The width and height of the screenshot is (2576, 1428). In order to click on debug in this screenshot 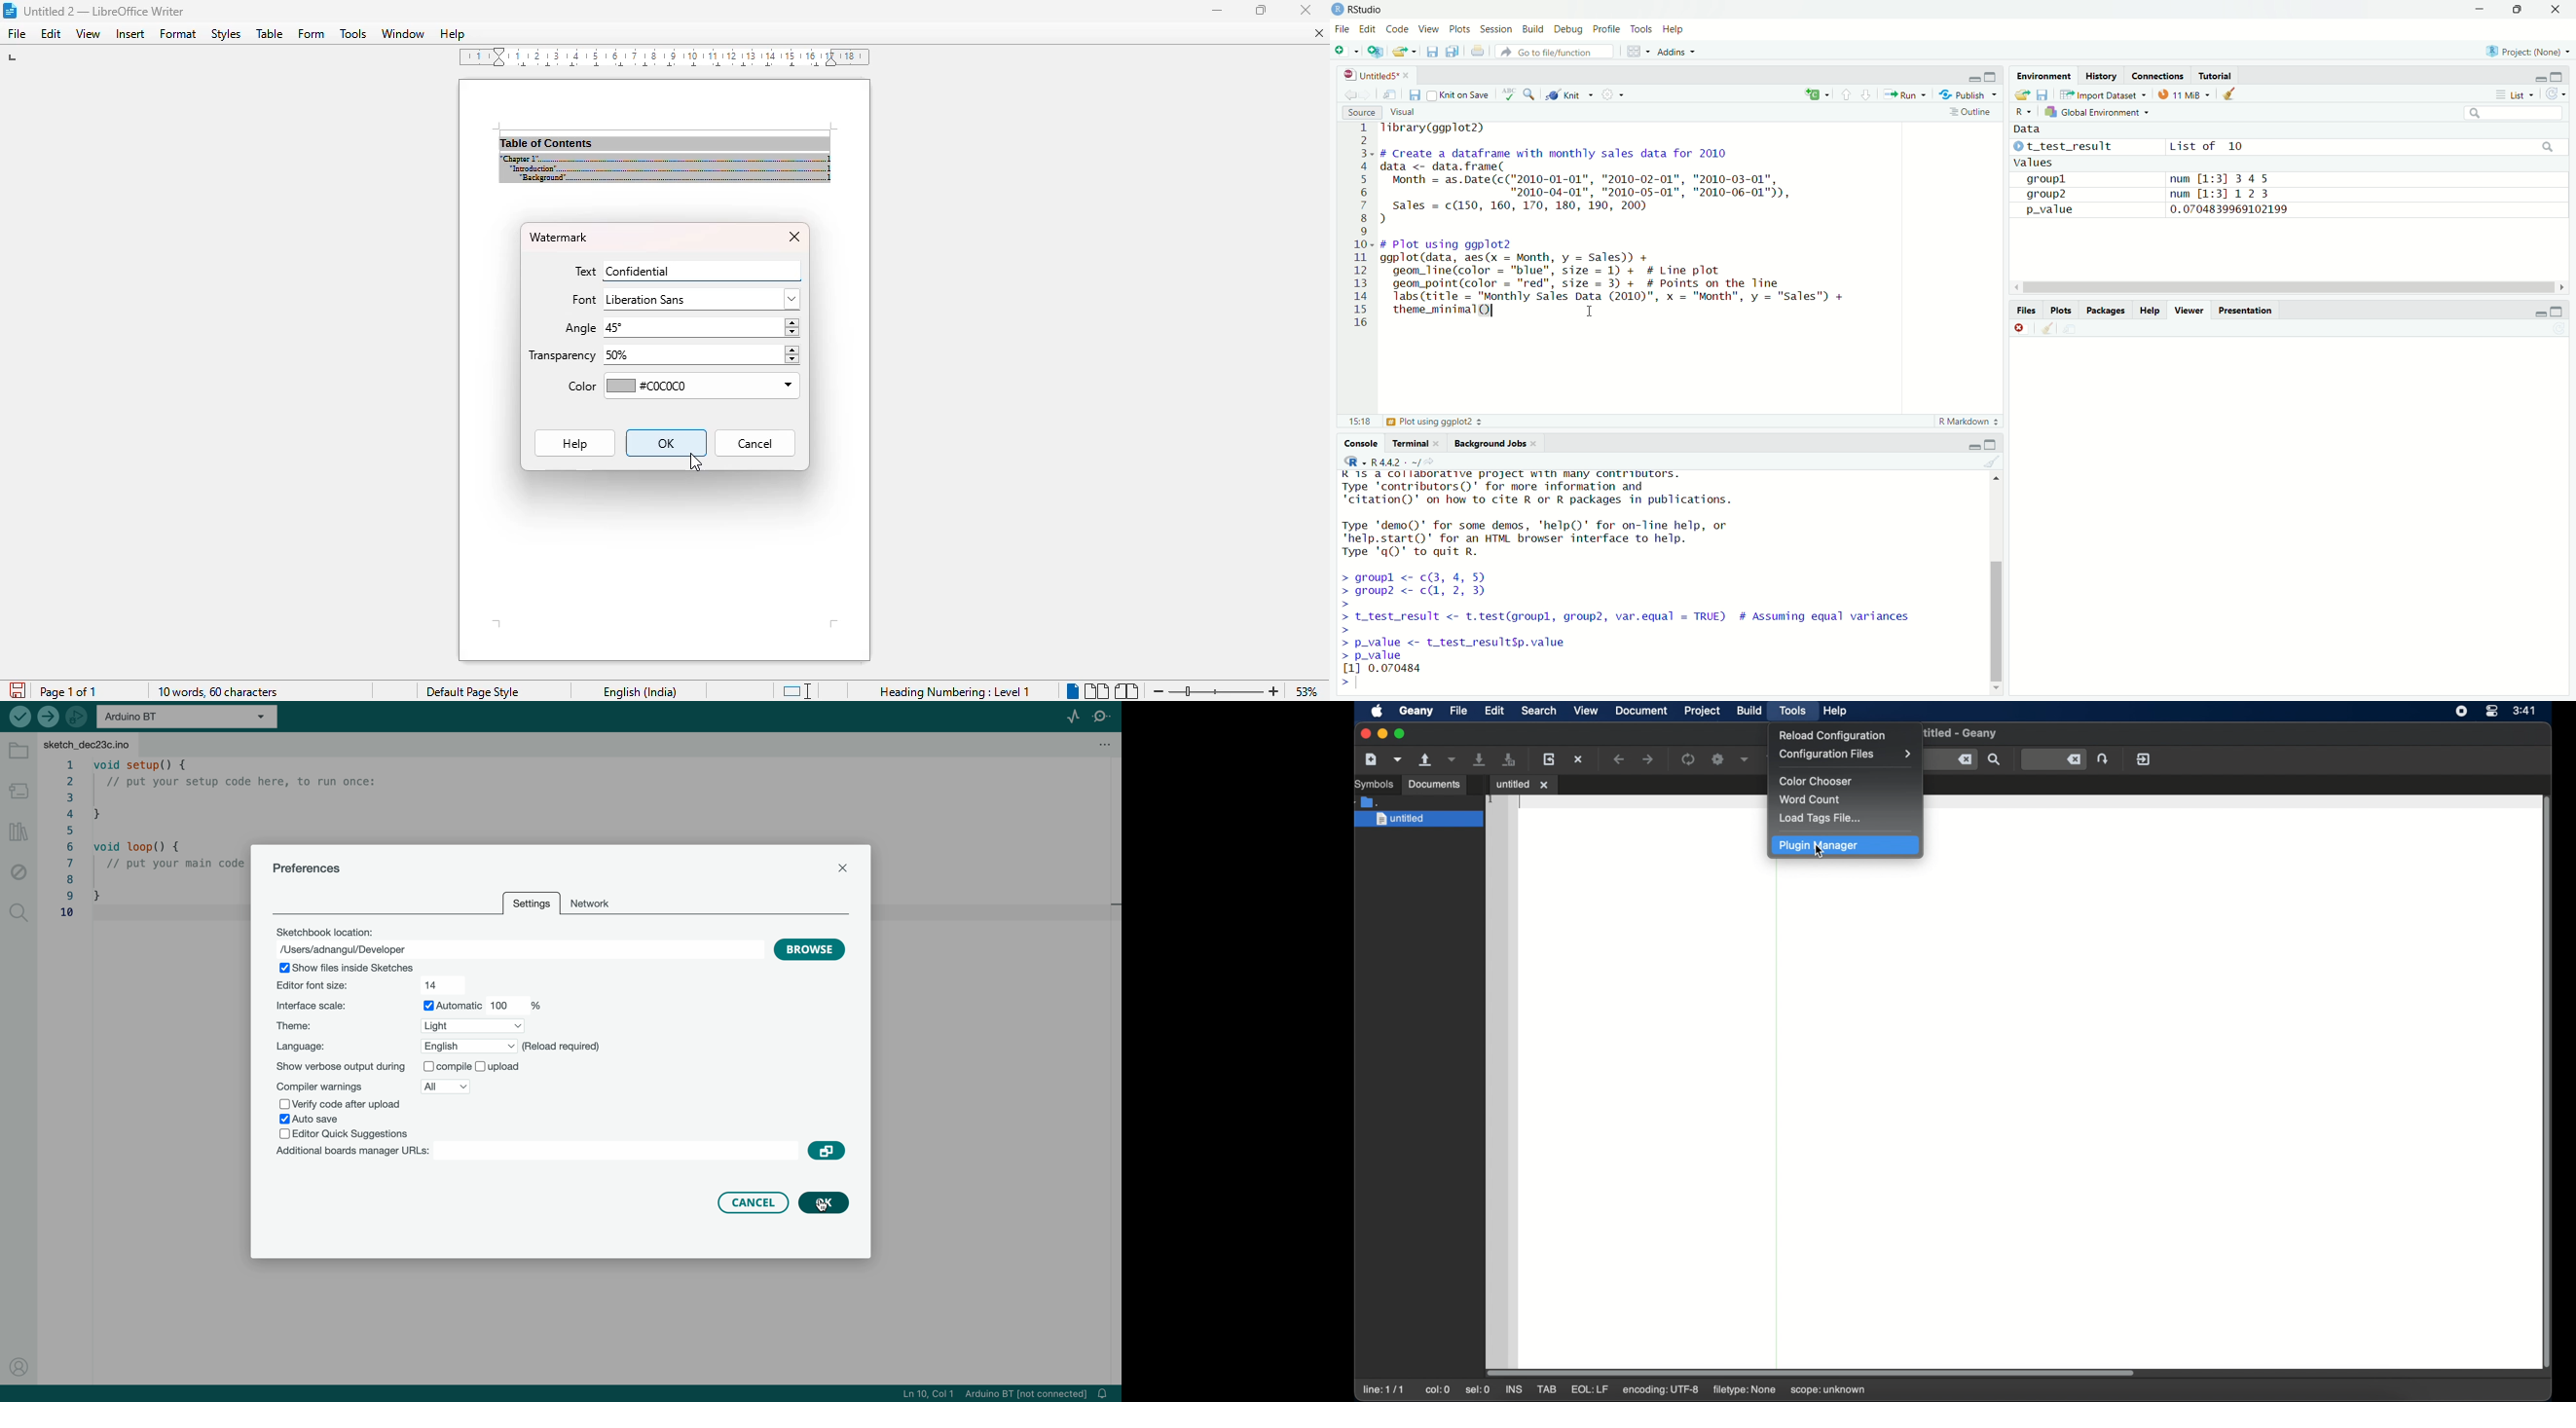, I will do `click(18, 874)`.